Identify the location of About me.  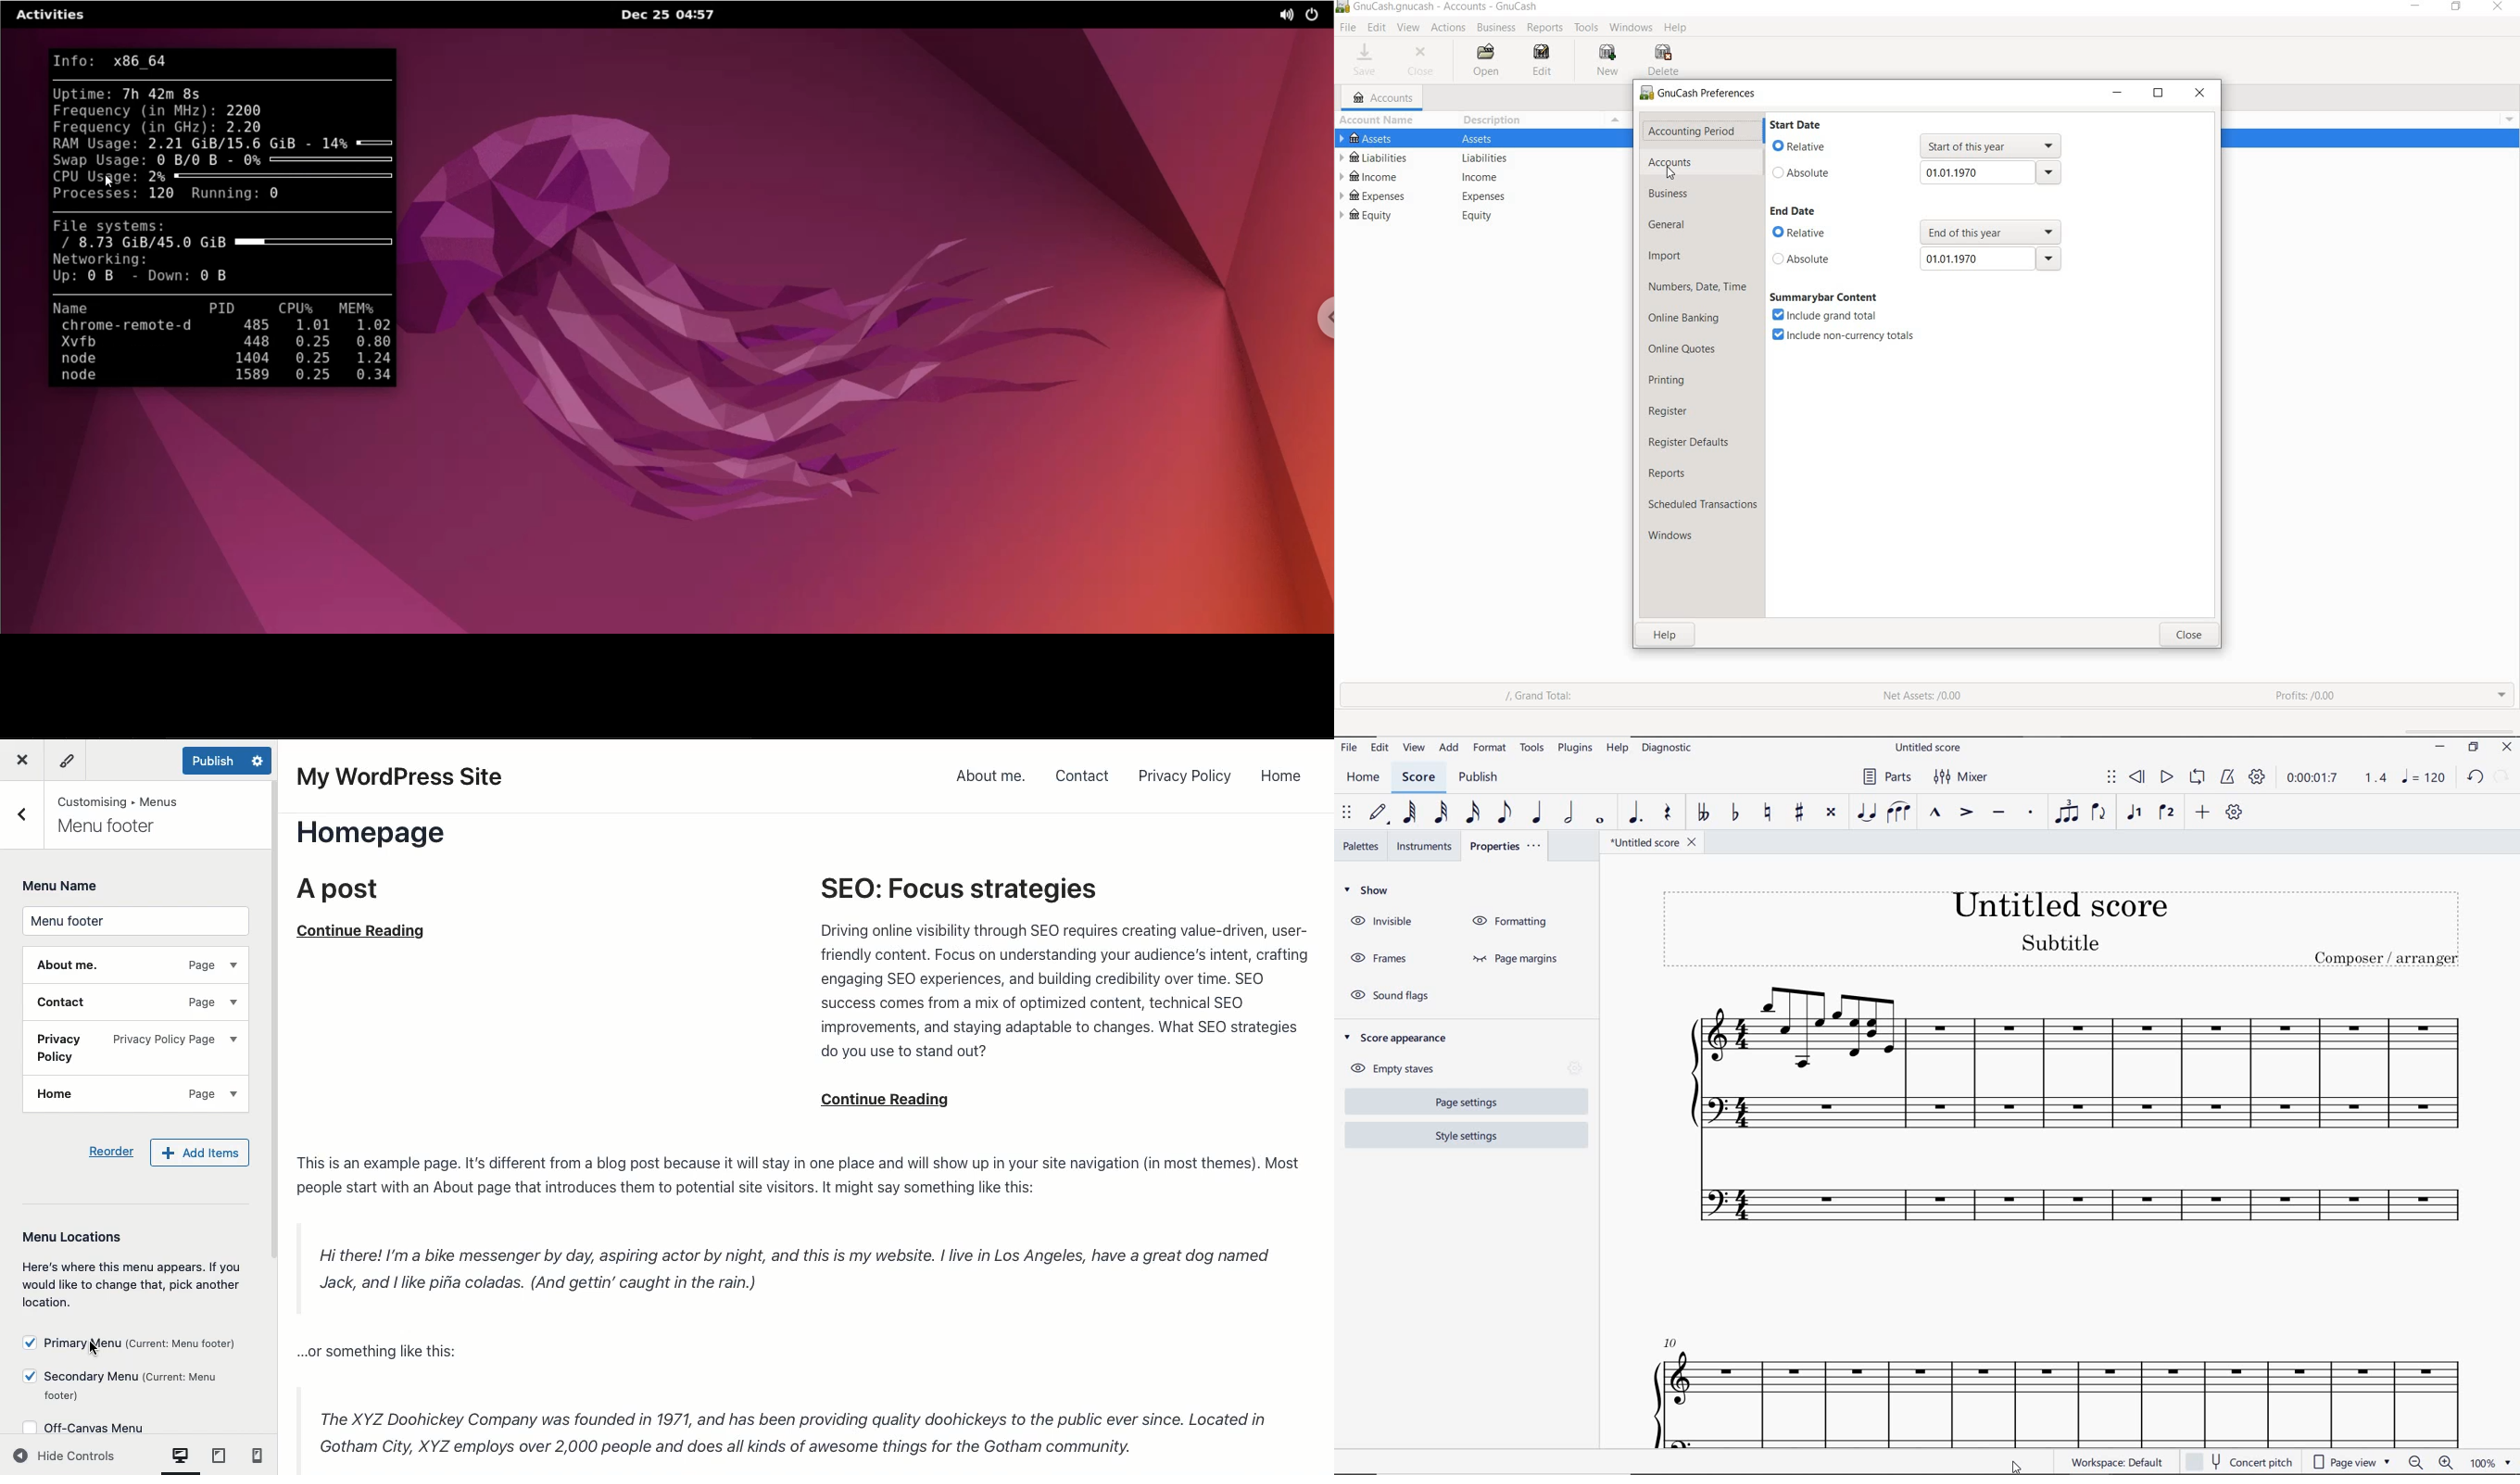
(135, 966).